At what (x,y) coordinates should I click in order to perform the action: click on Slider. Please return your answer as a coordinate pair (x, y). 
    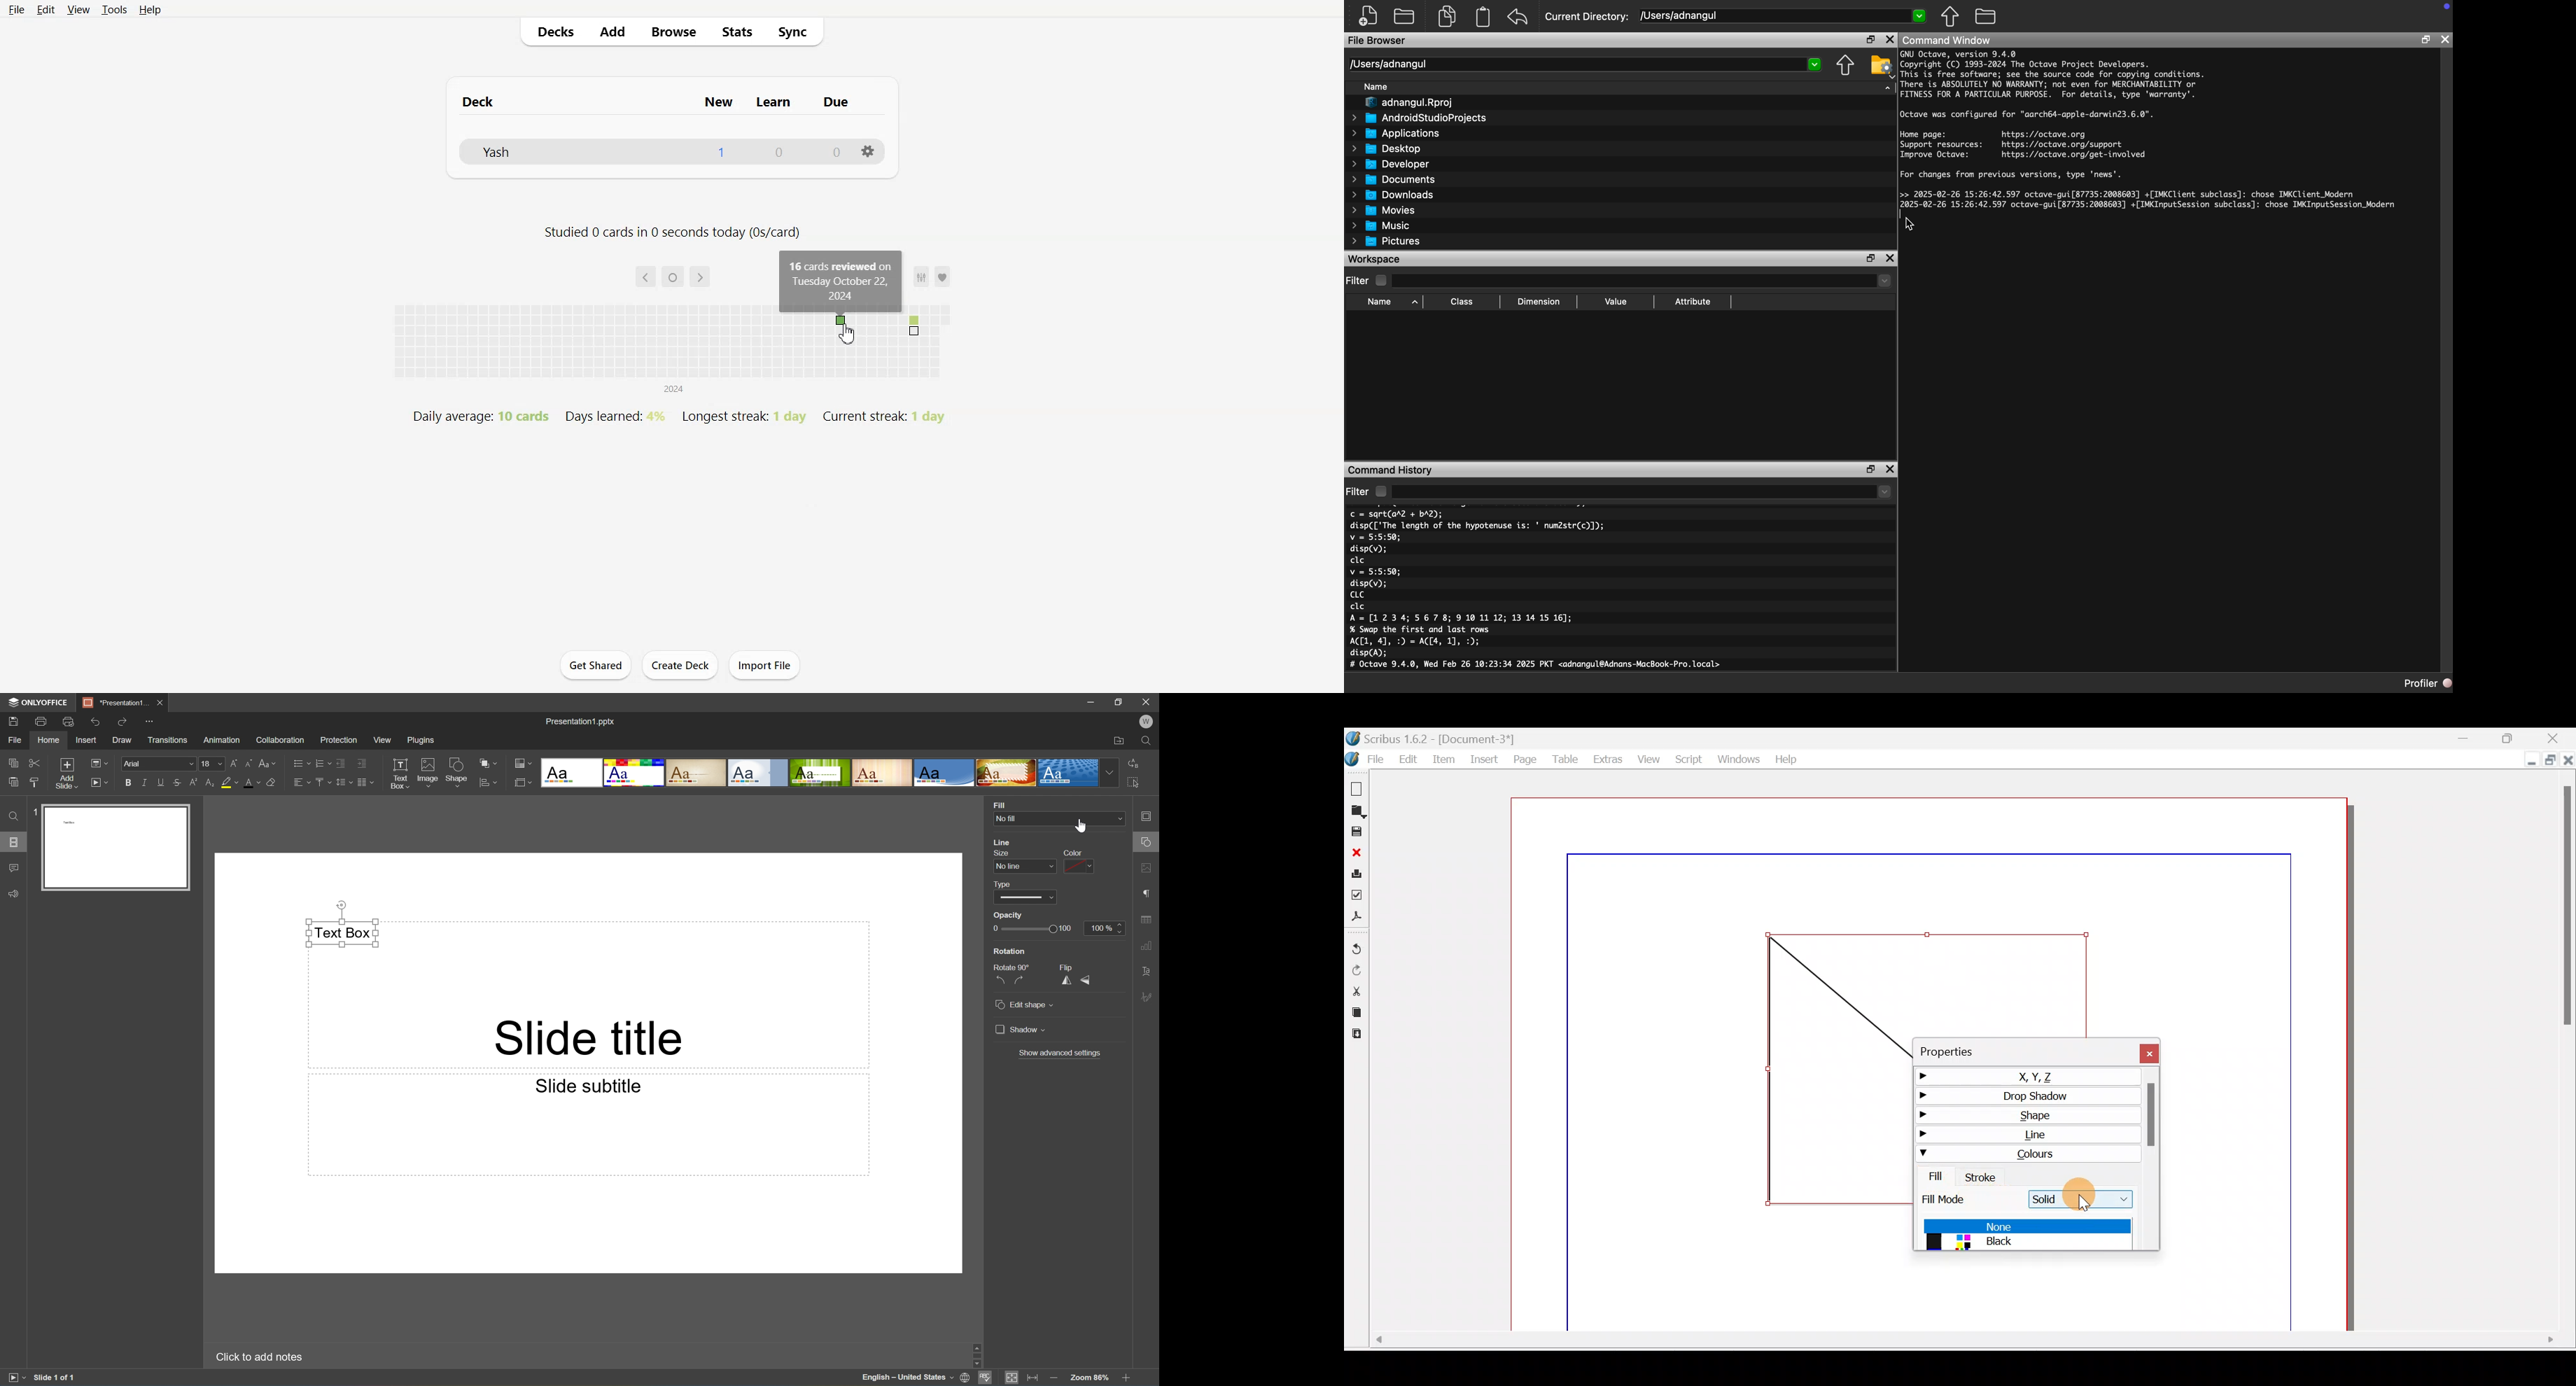
    Looking at the image, I should click on (1026, 898).